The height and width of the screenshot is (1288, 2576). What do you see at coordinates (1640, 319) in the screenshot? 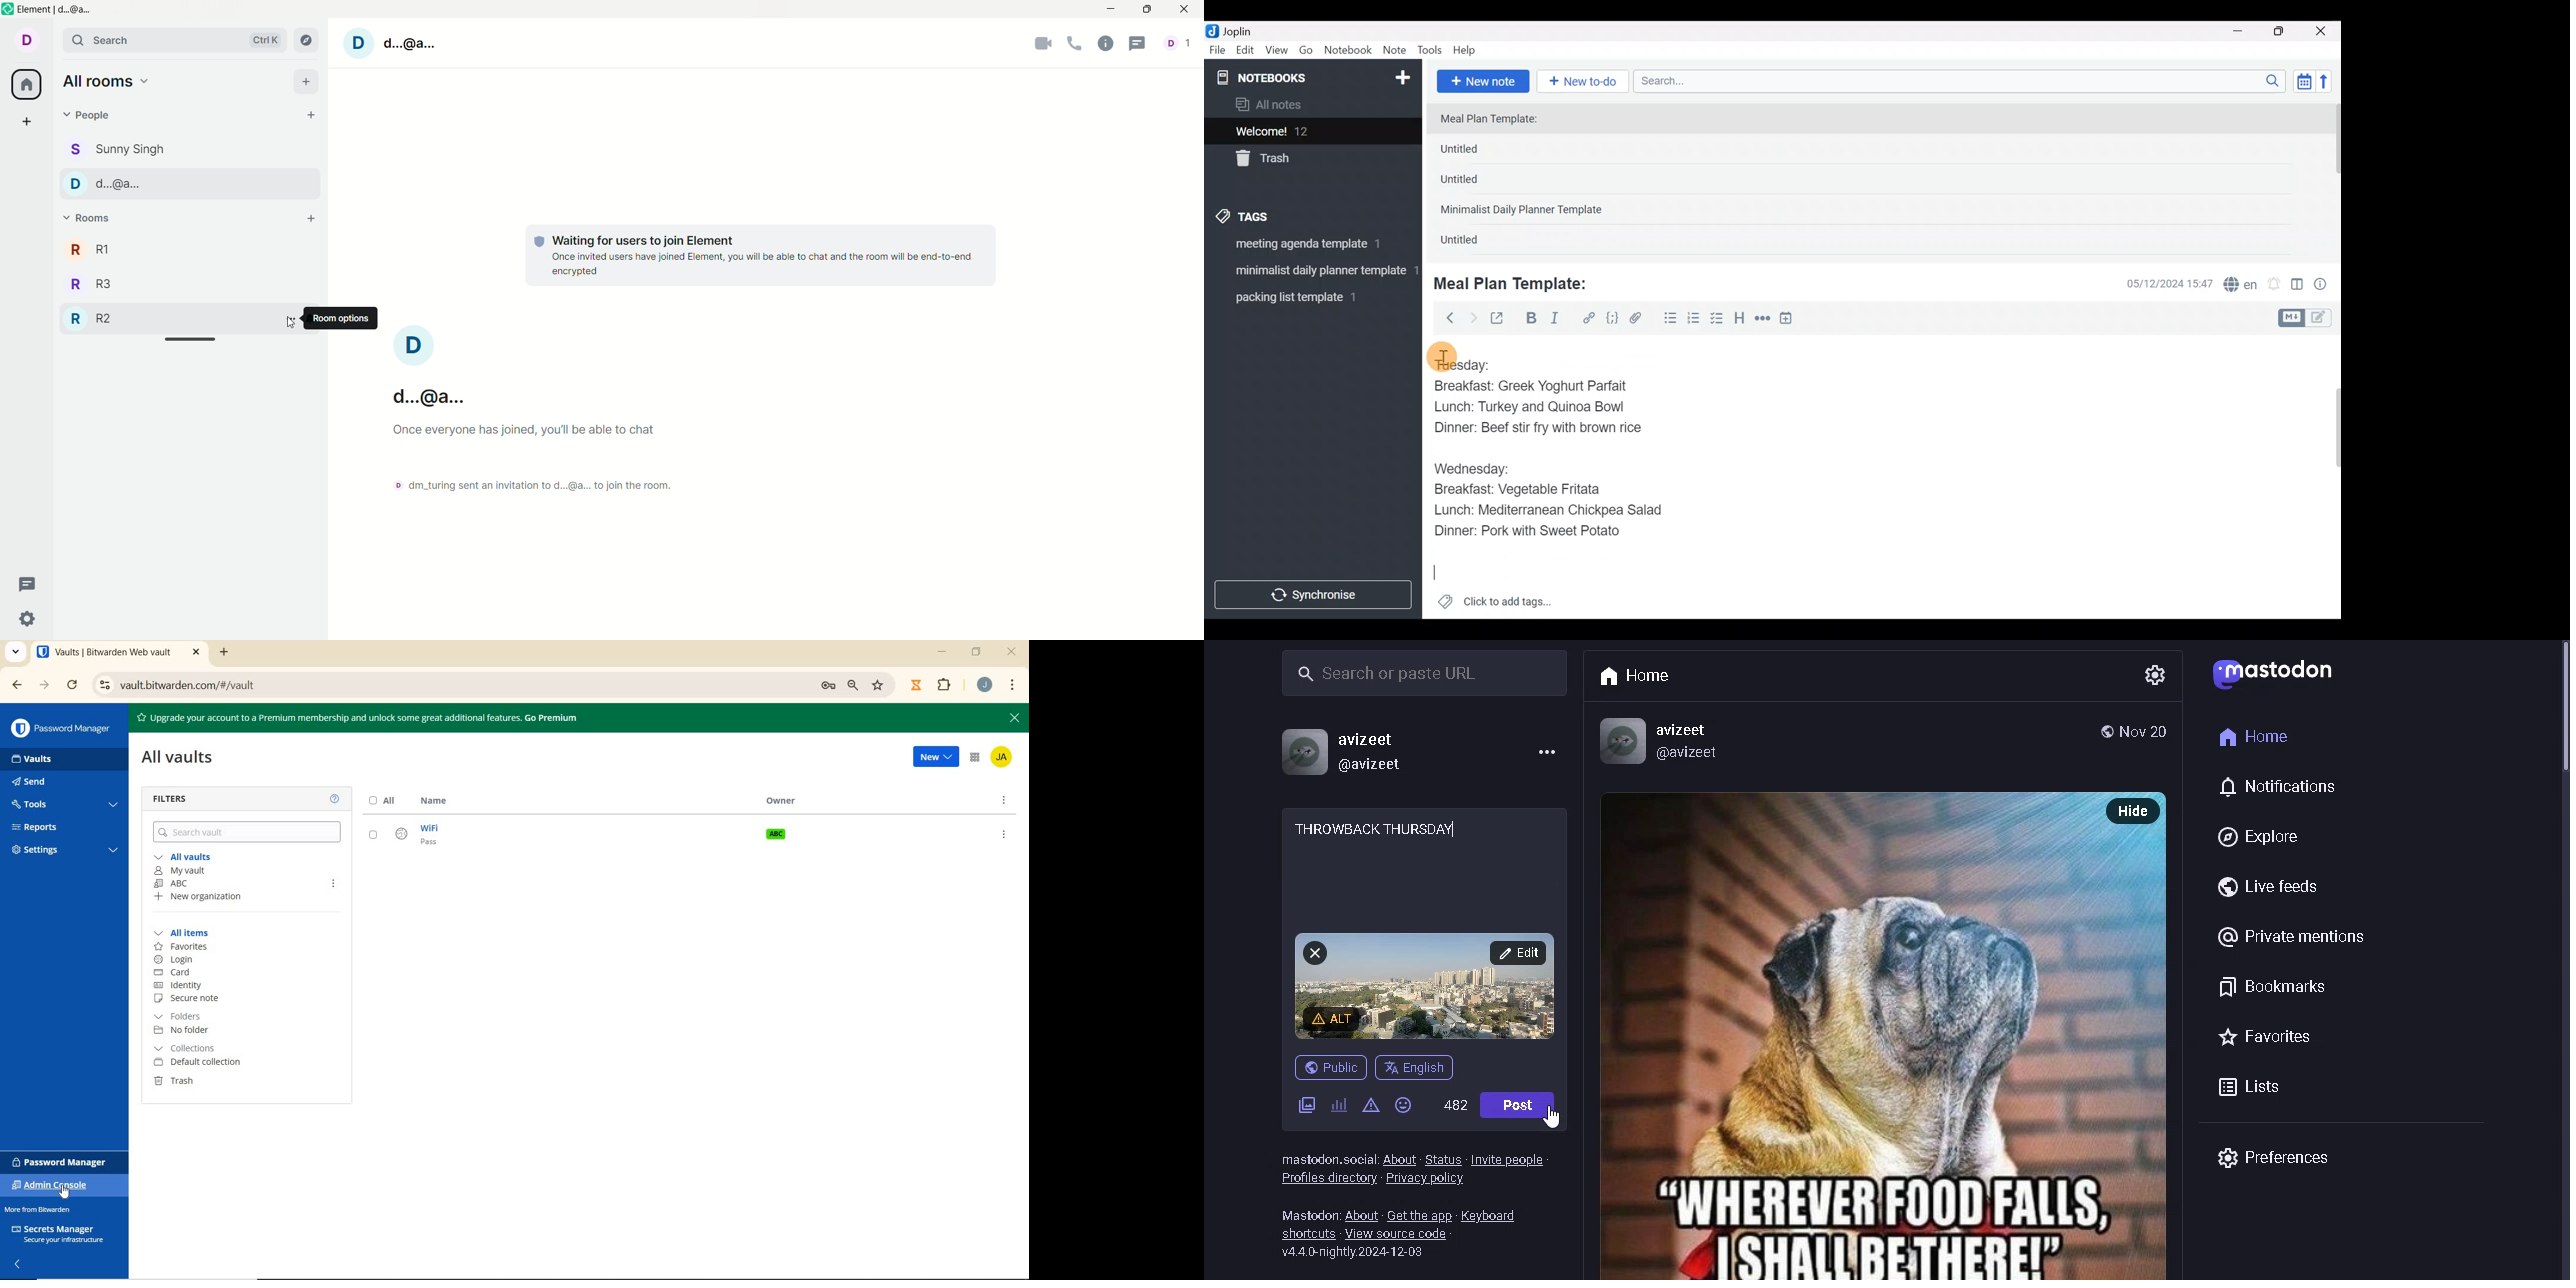
I see `Attach file` at bounding box center [1640, 319].